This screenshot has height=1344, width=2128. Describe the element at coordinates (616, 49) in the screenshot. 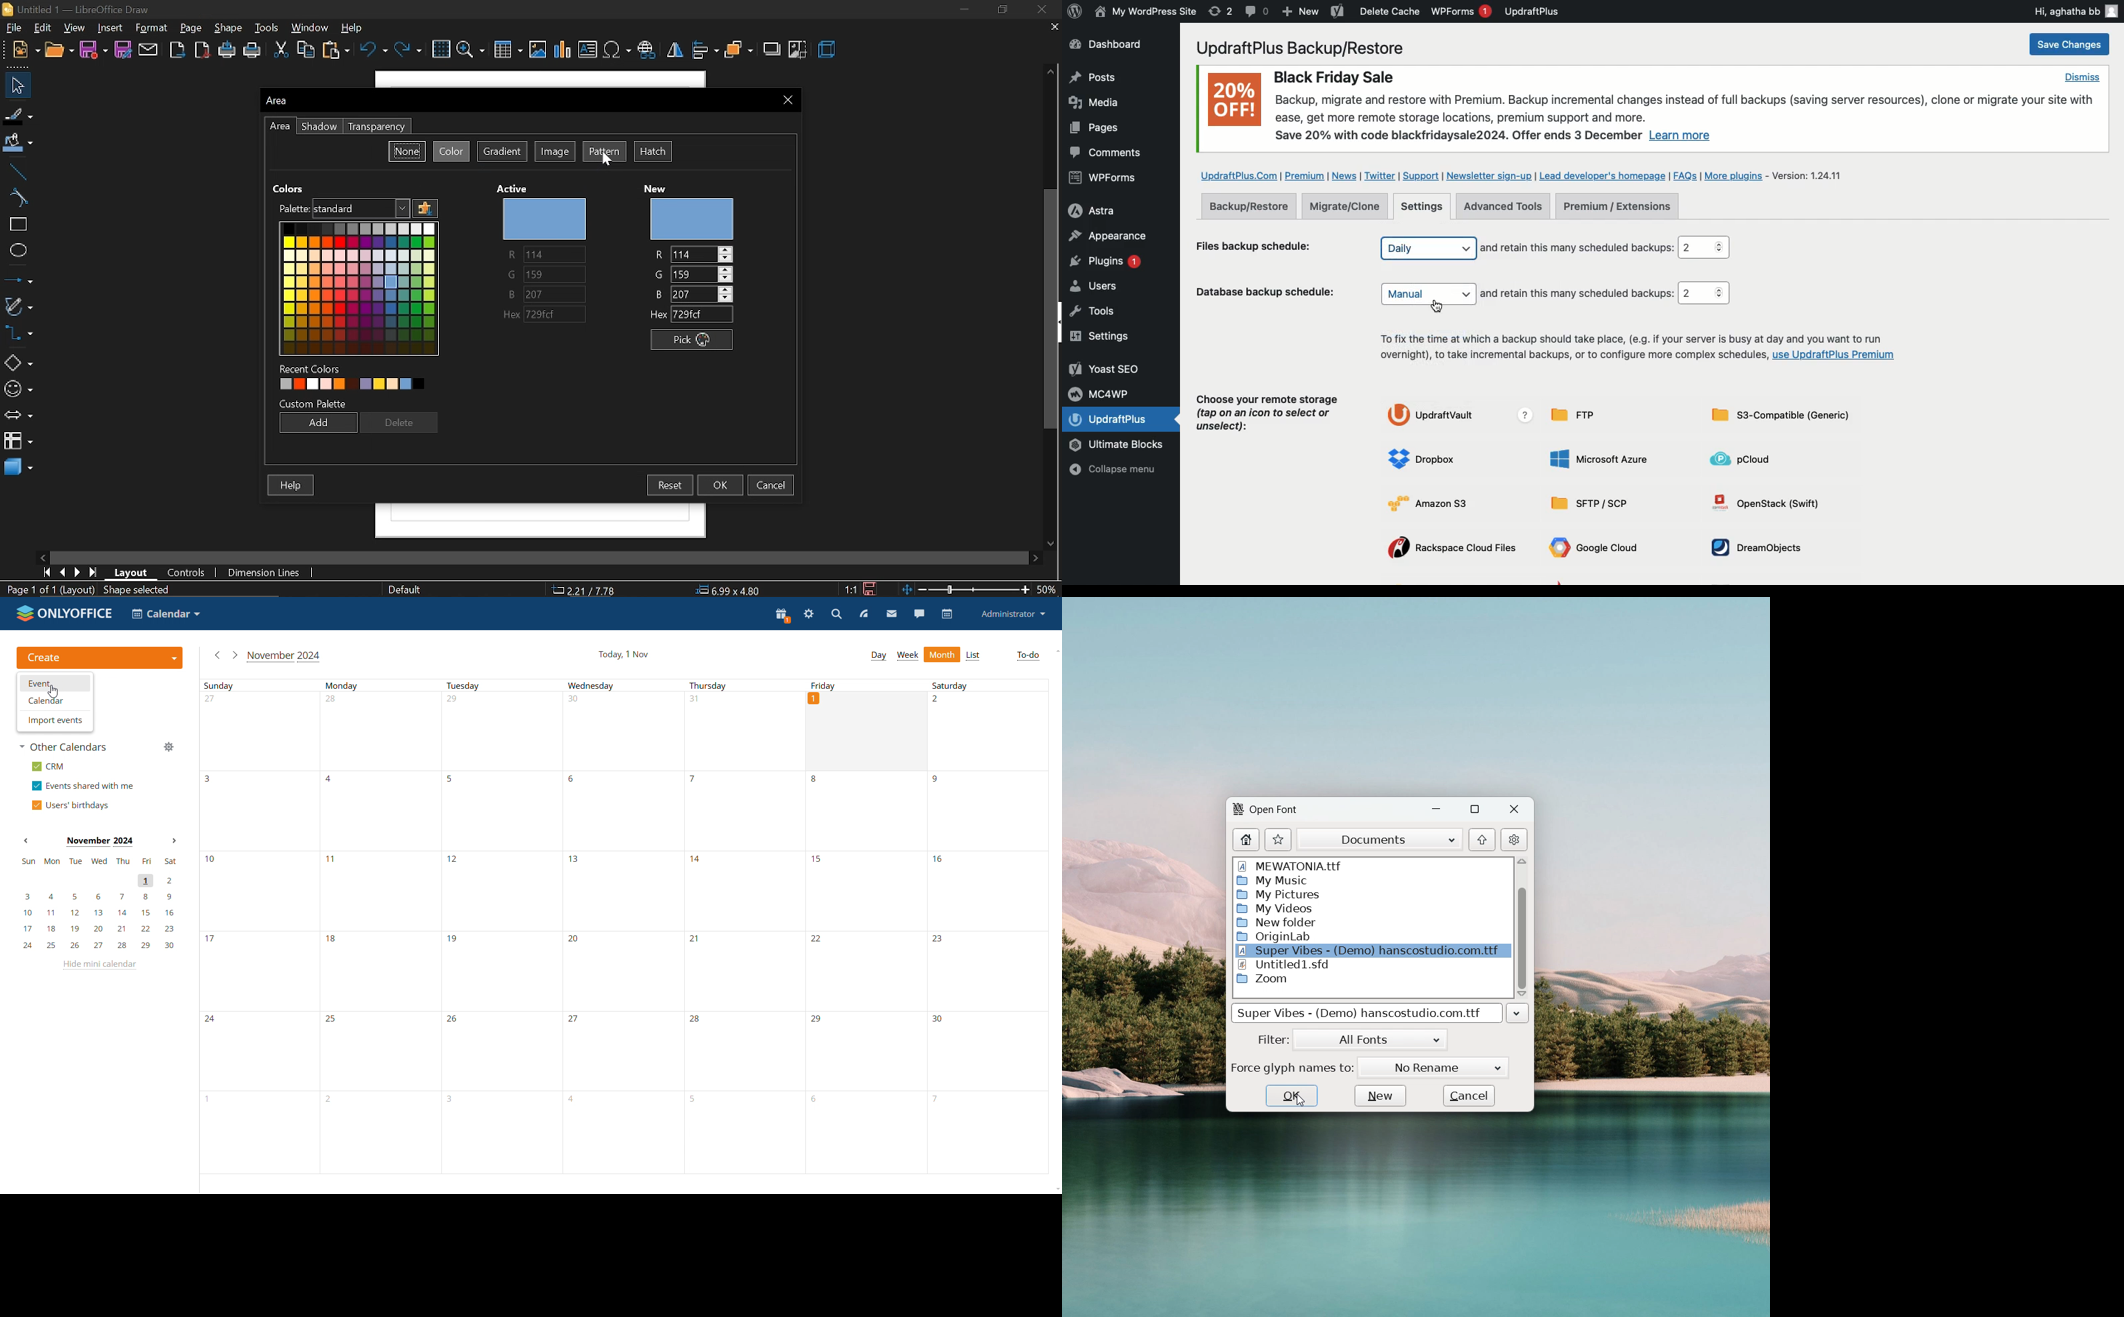

I see `insert symbol` at that location.